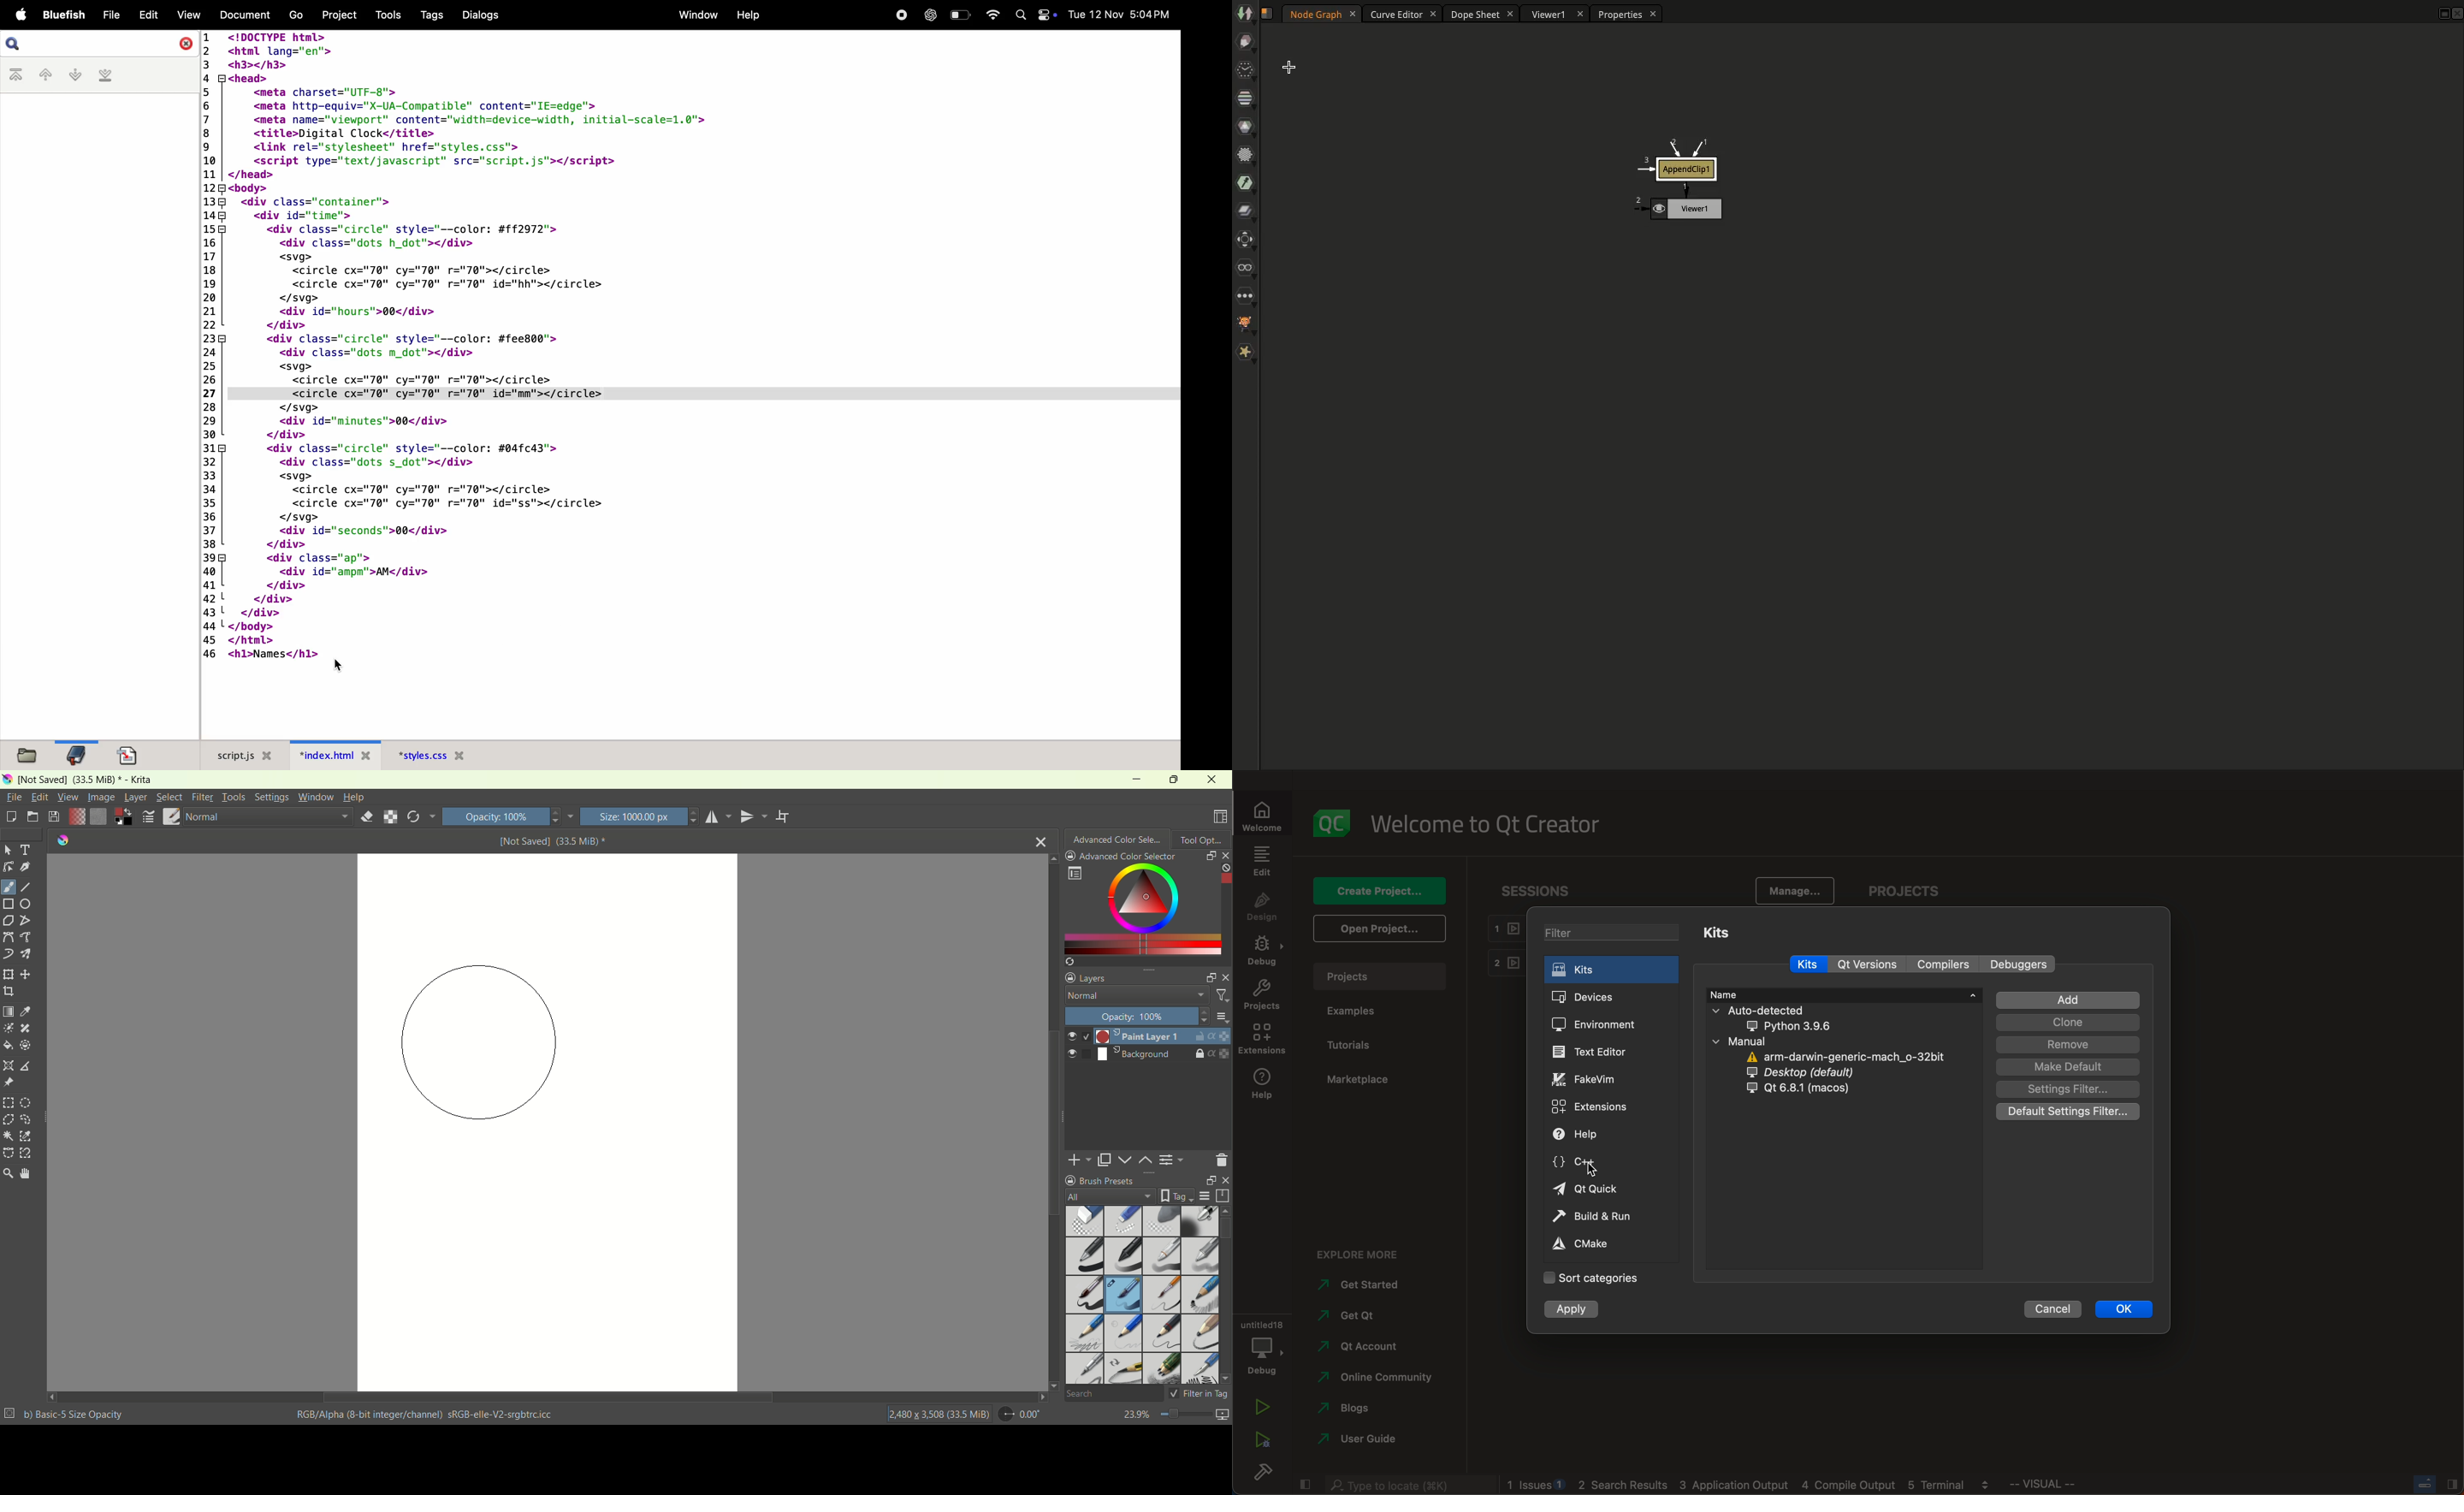 The image size is (2464, 1512). What do you see at coordinates (1224, 1196) in the screenshot?
I see `storage` at bounding box center [1224, 1196].